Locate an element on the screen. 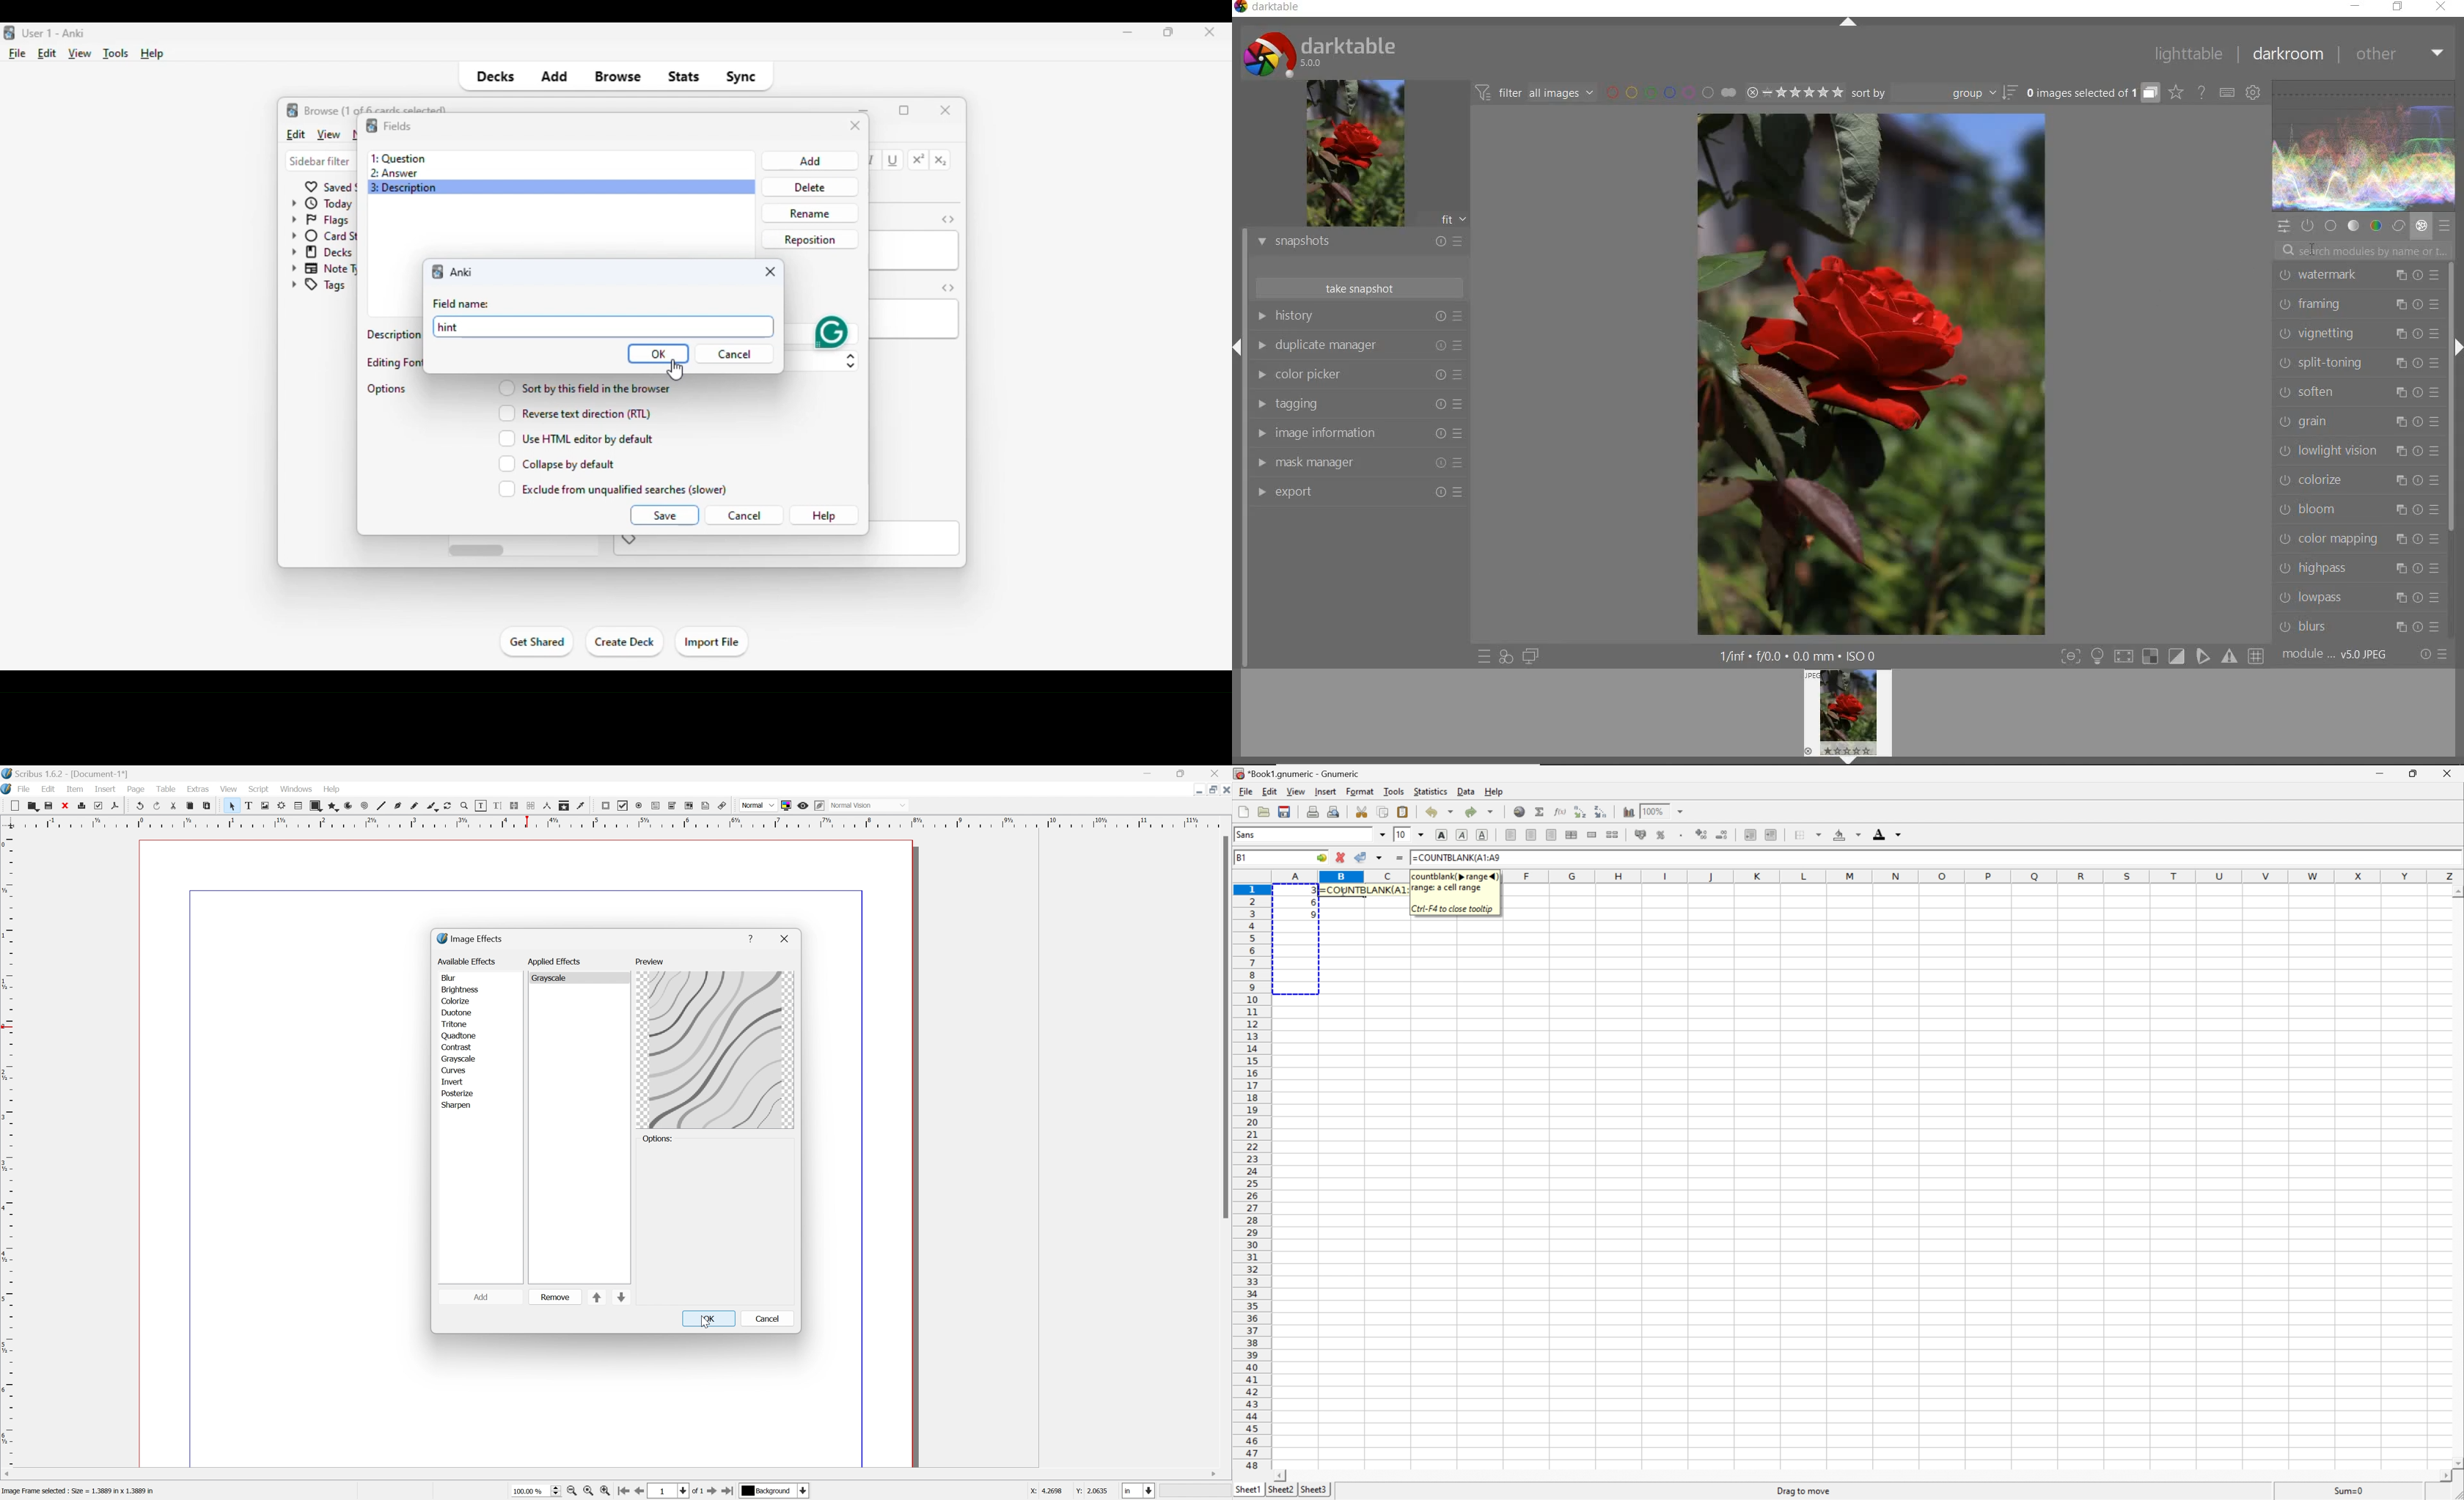  posterize is located at coordinates (456, 1094).